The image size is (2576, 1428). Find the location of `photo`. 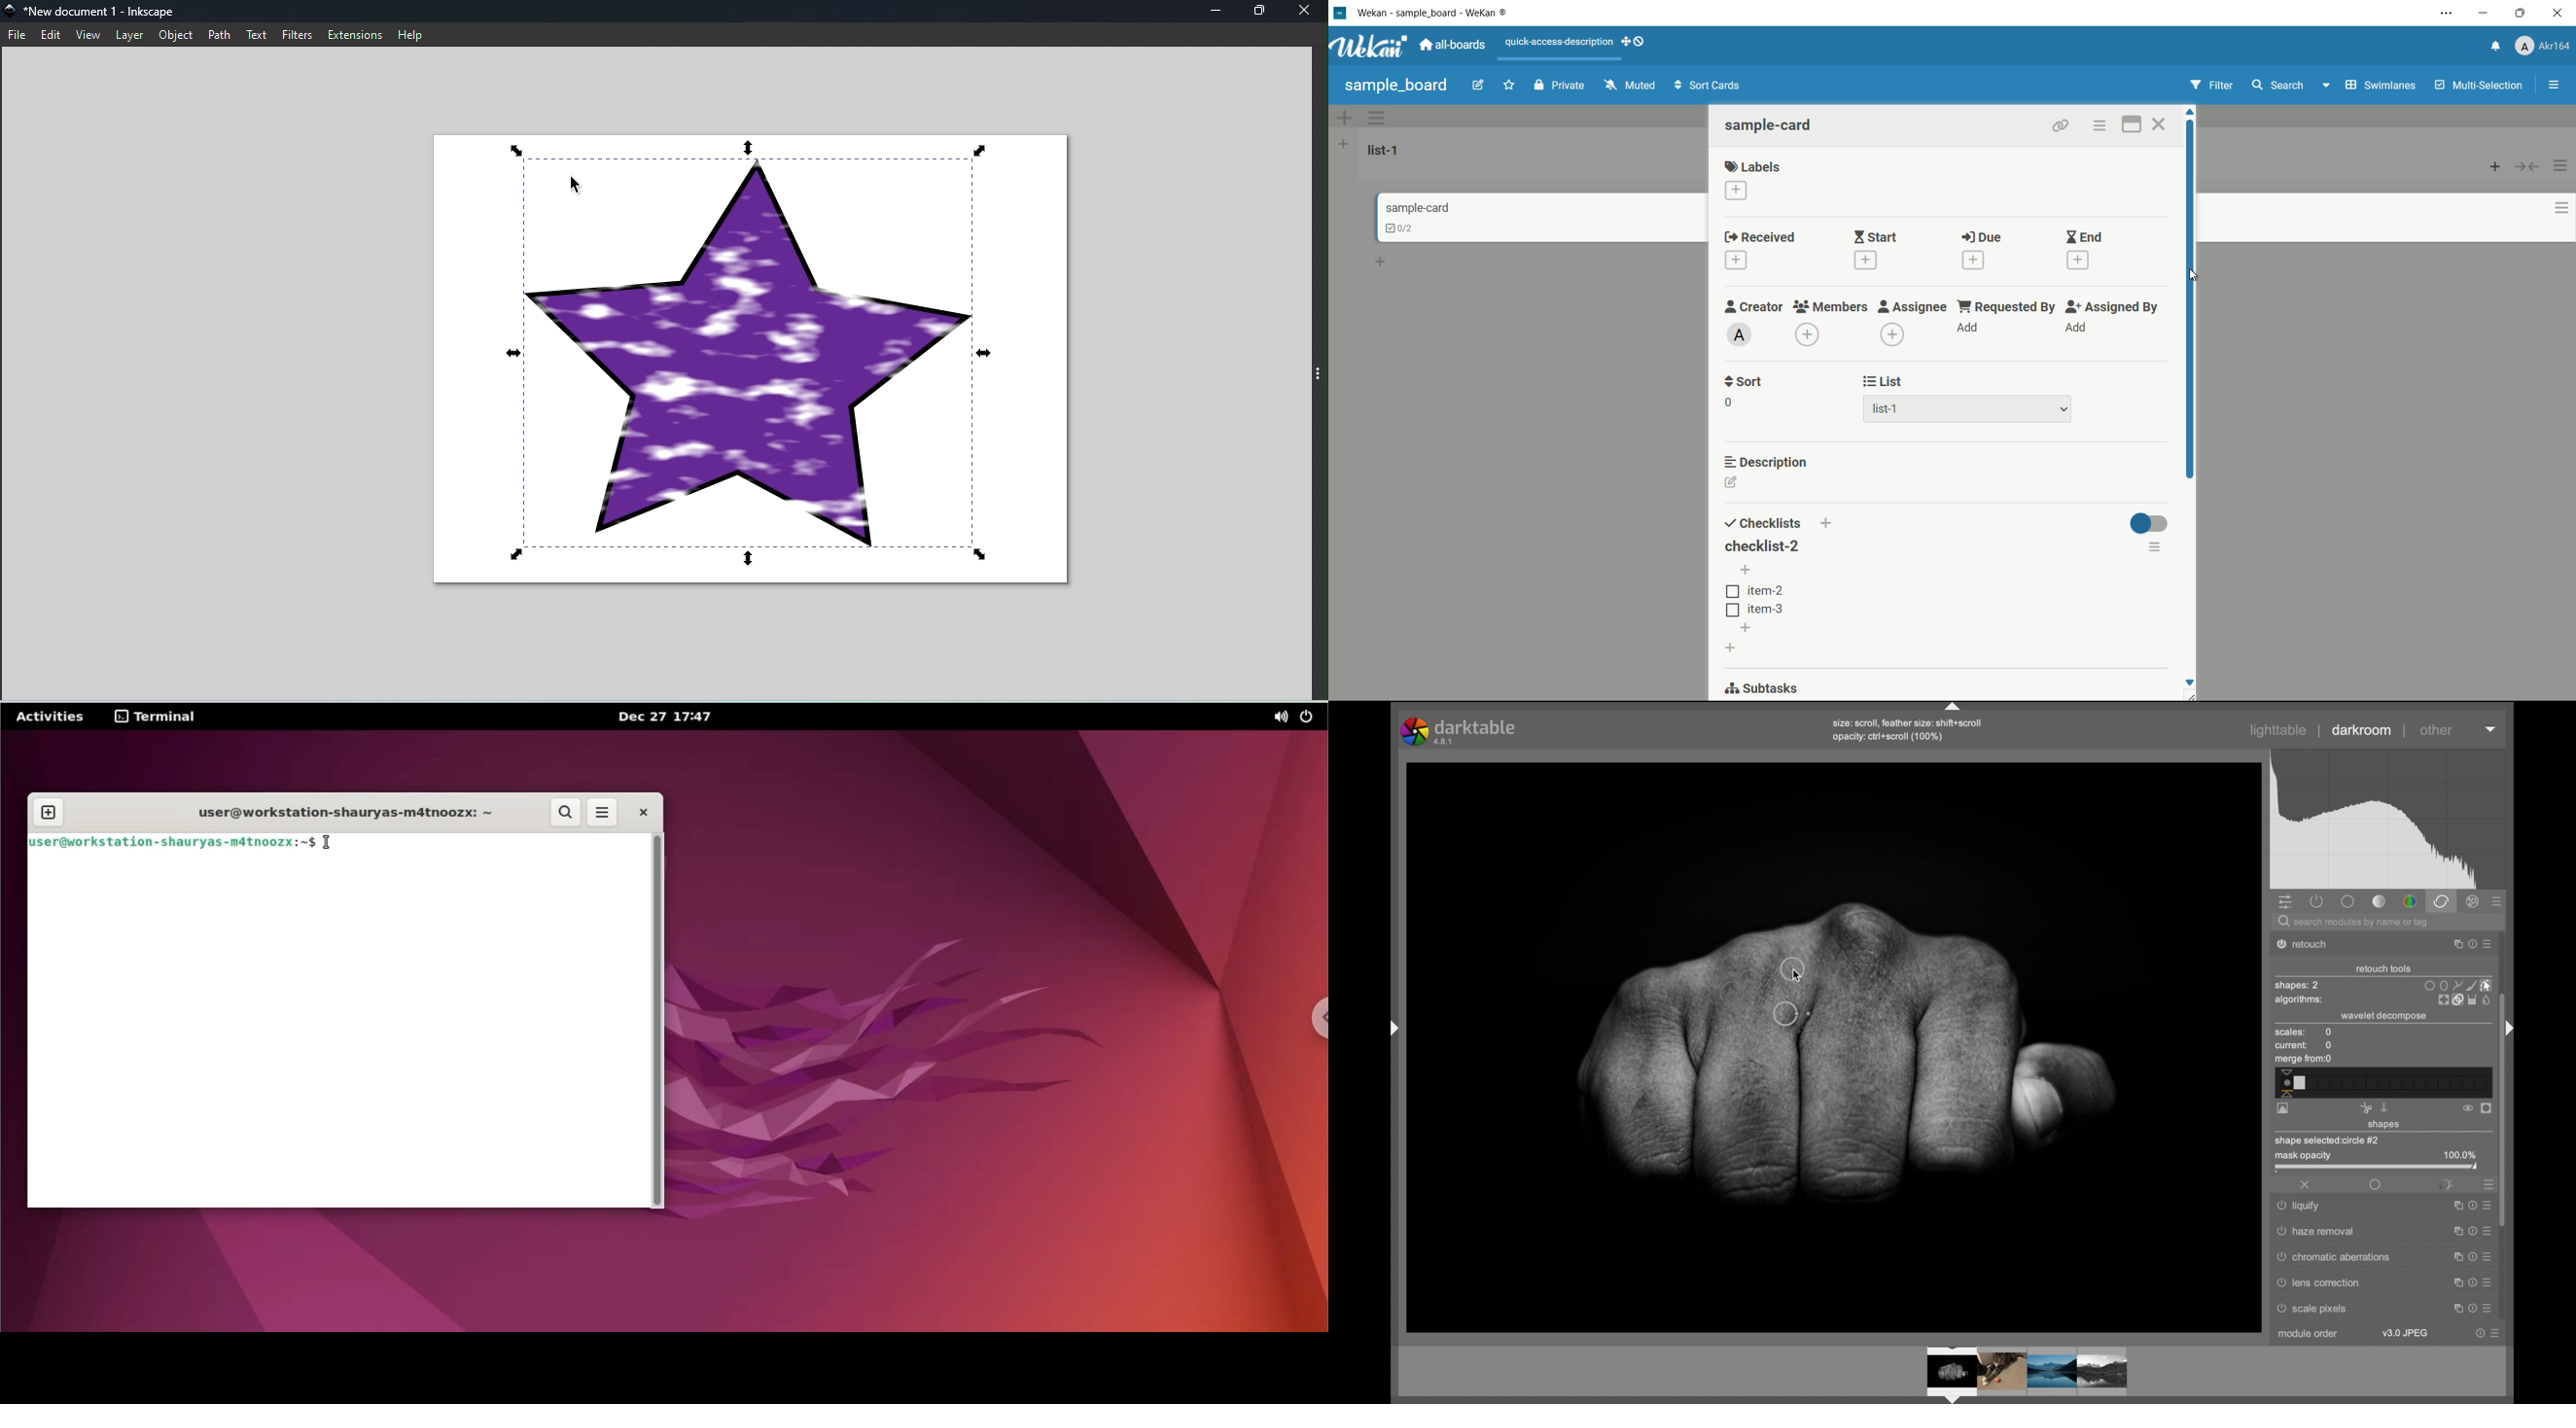

photo is located at coordinates (1835, 1045).